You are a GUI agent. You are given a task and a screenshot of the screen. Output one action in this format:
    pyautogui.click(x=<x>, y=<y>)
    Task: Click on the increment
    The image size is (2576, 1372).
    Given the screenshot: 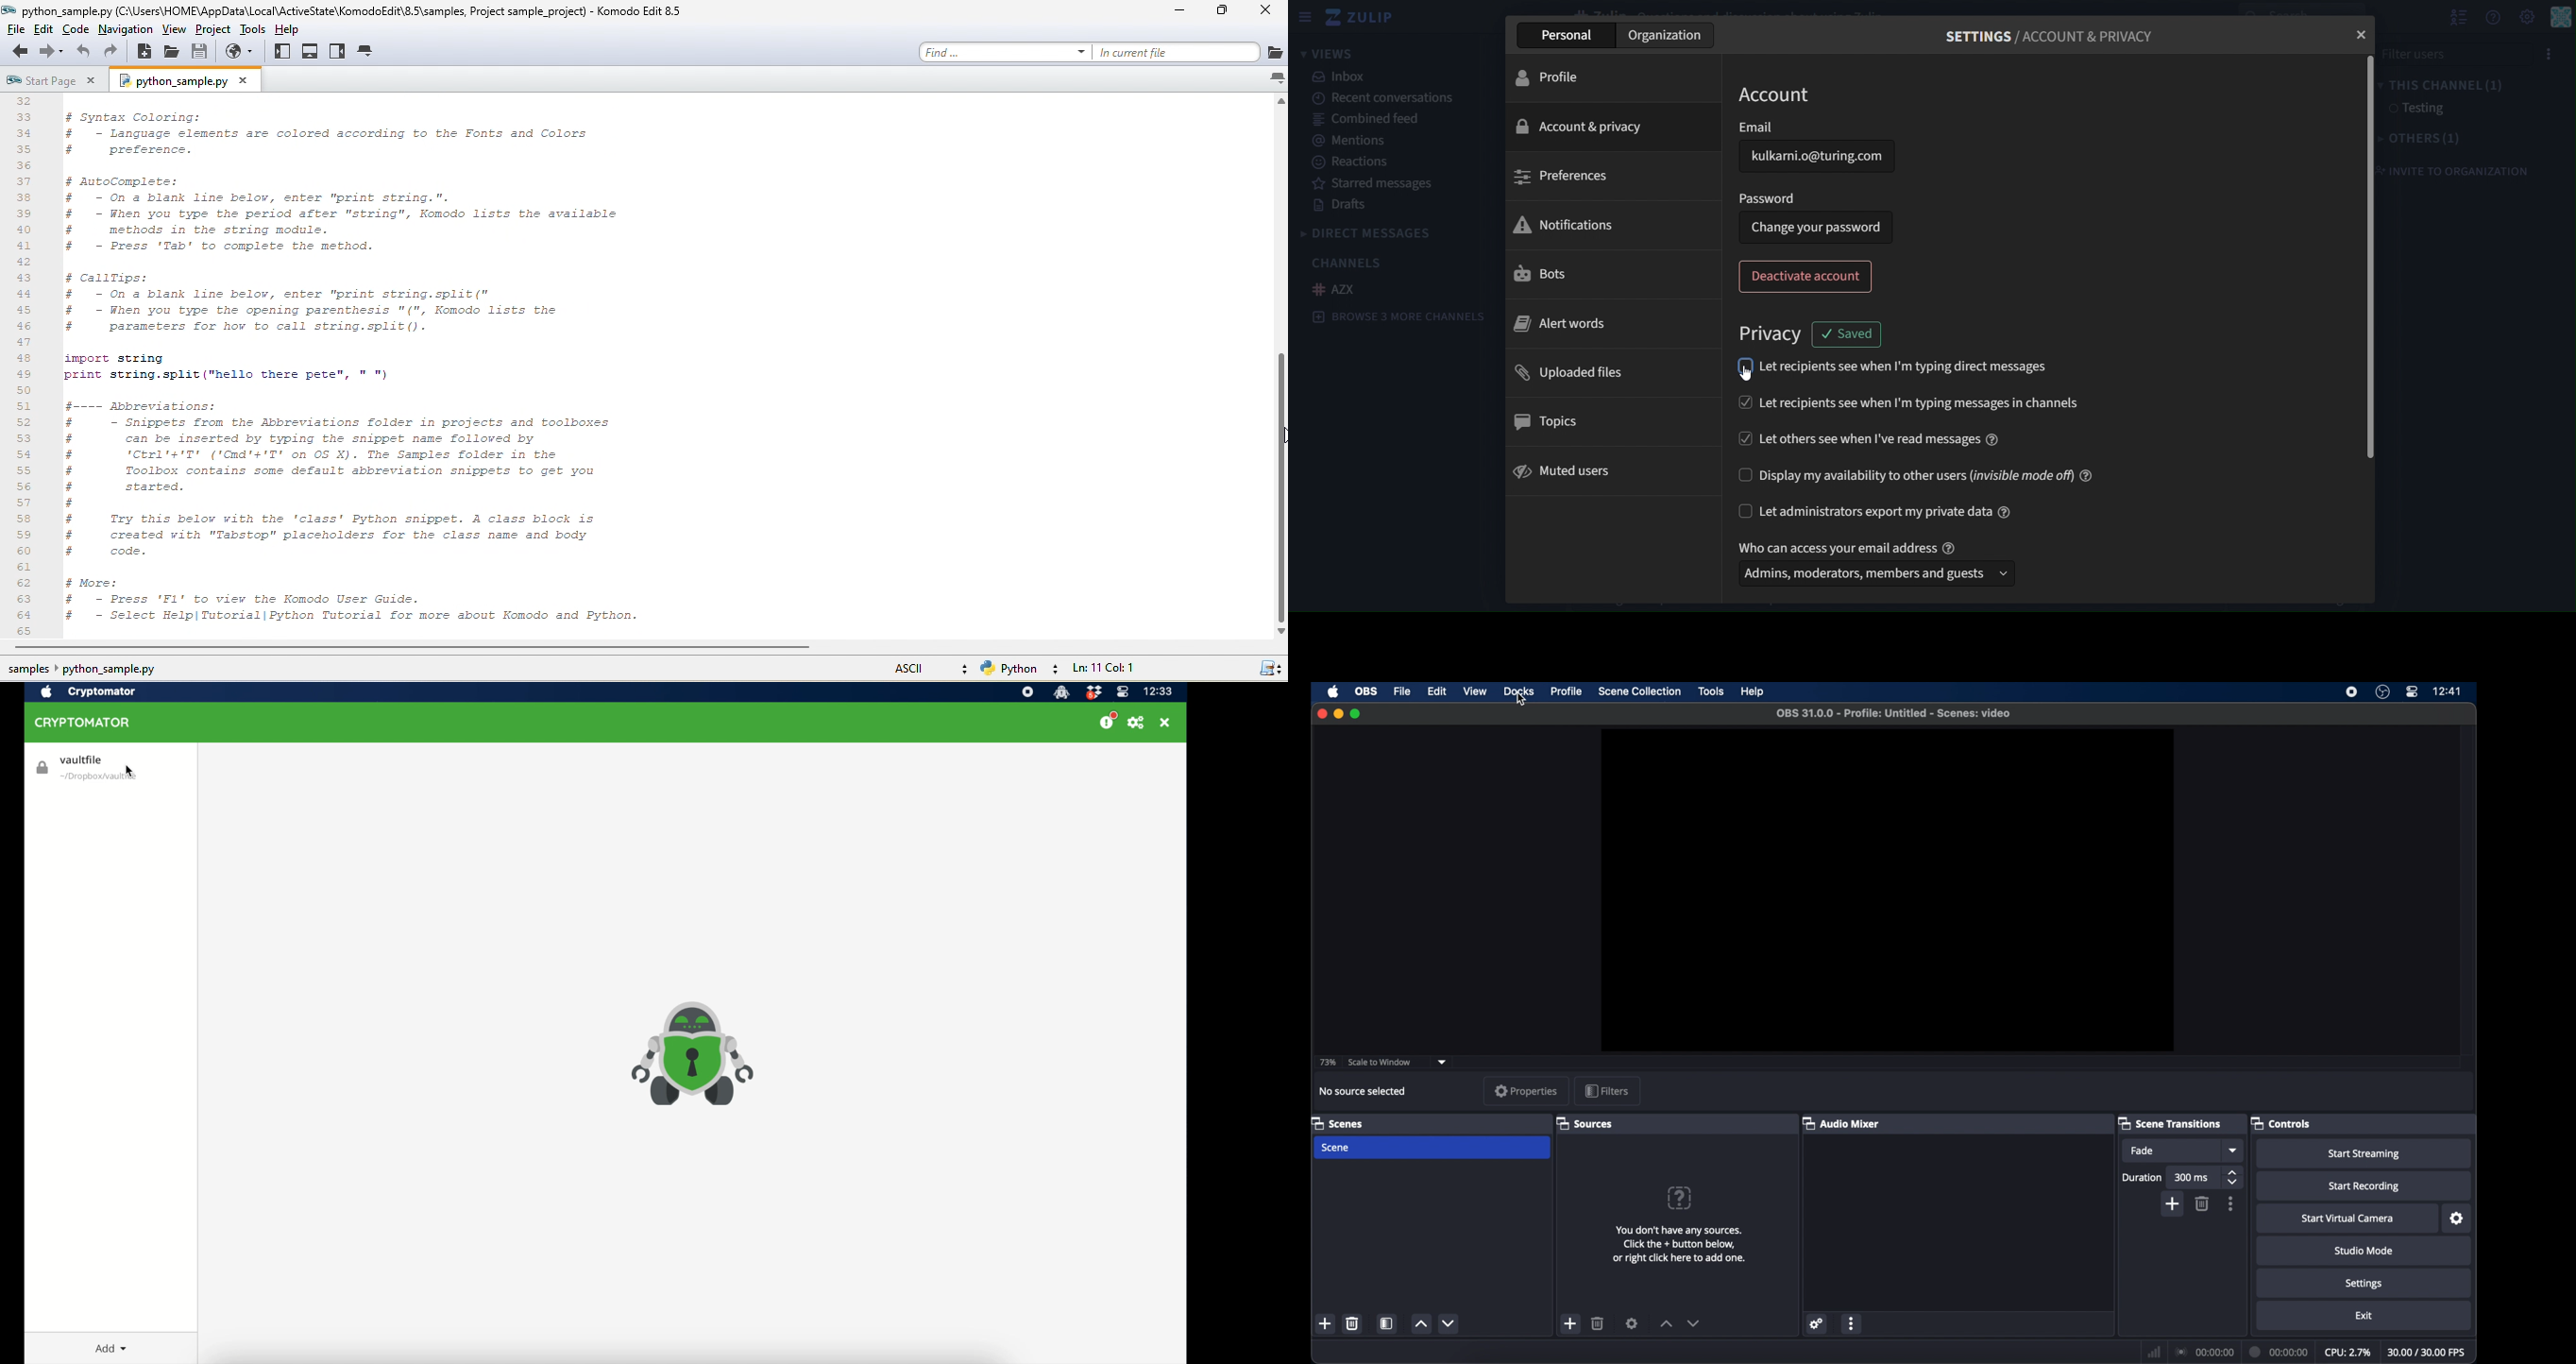 What is the action you would take?
    pyautogui.click(x=1421, y=1324)
    